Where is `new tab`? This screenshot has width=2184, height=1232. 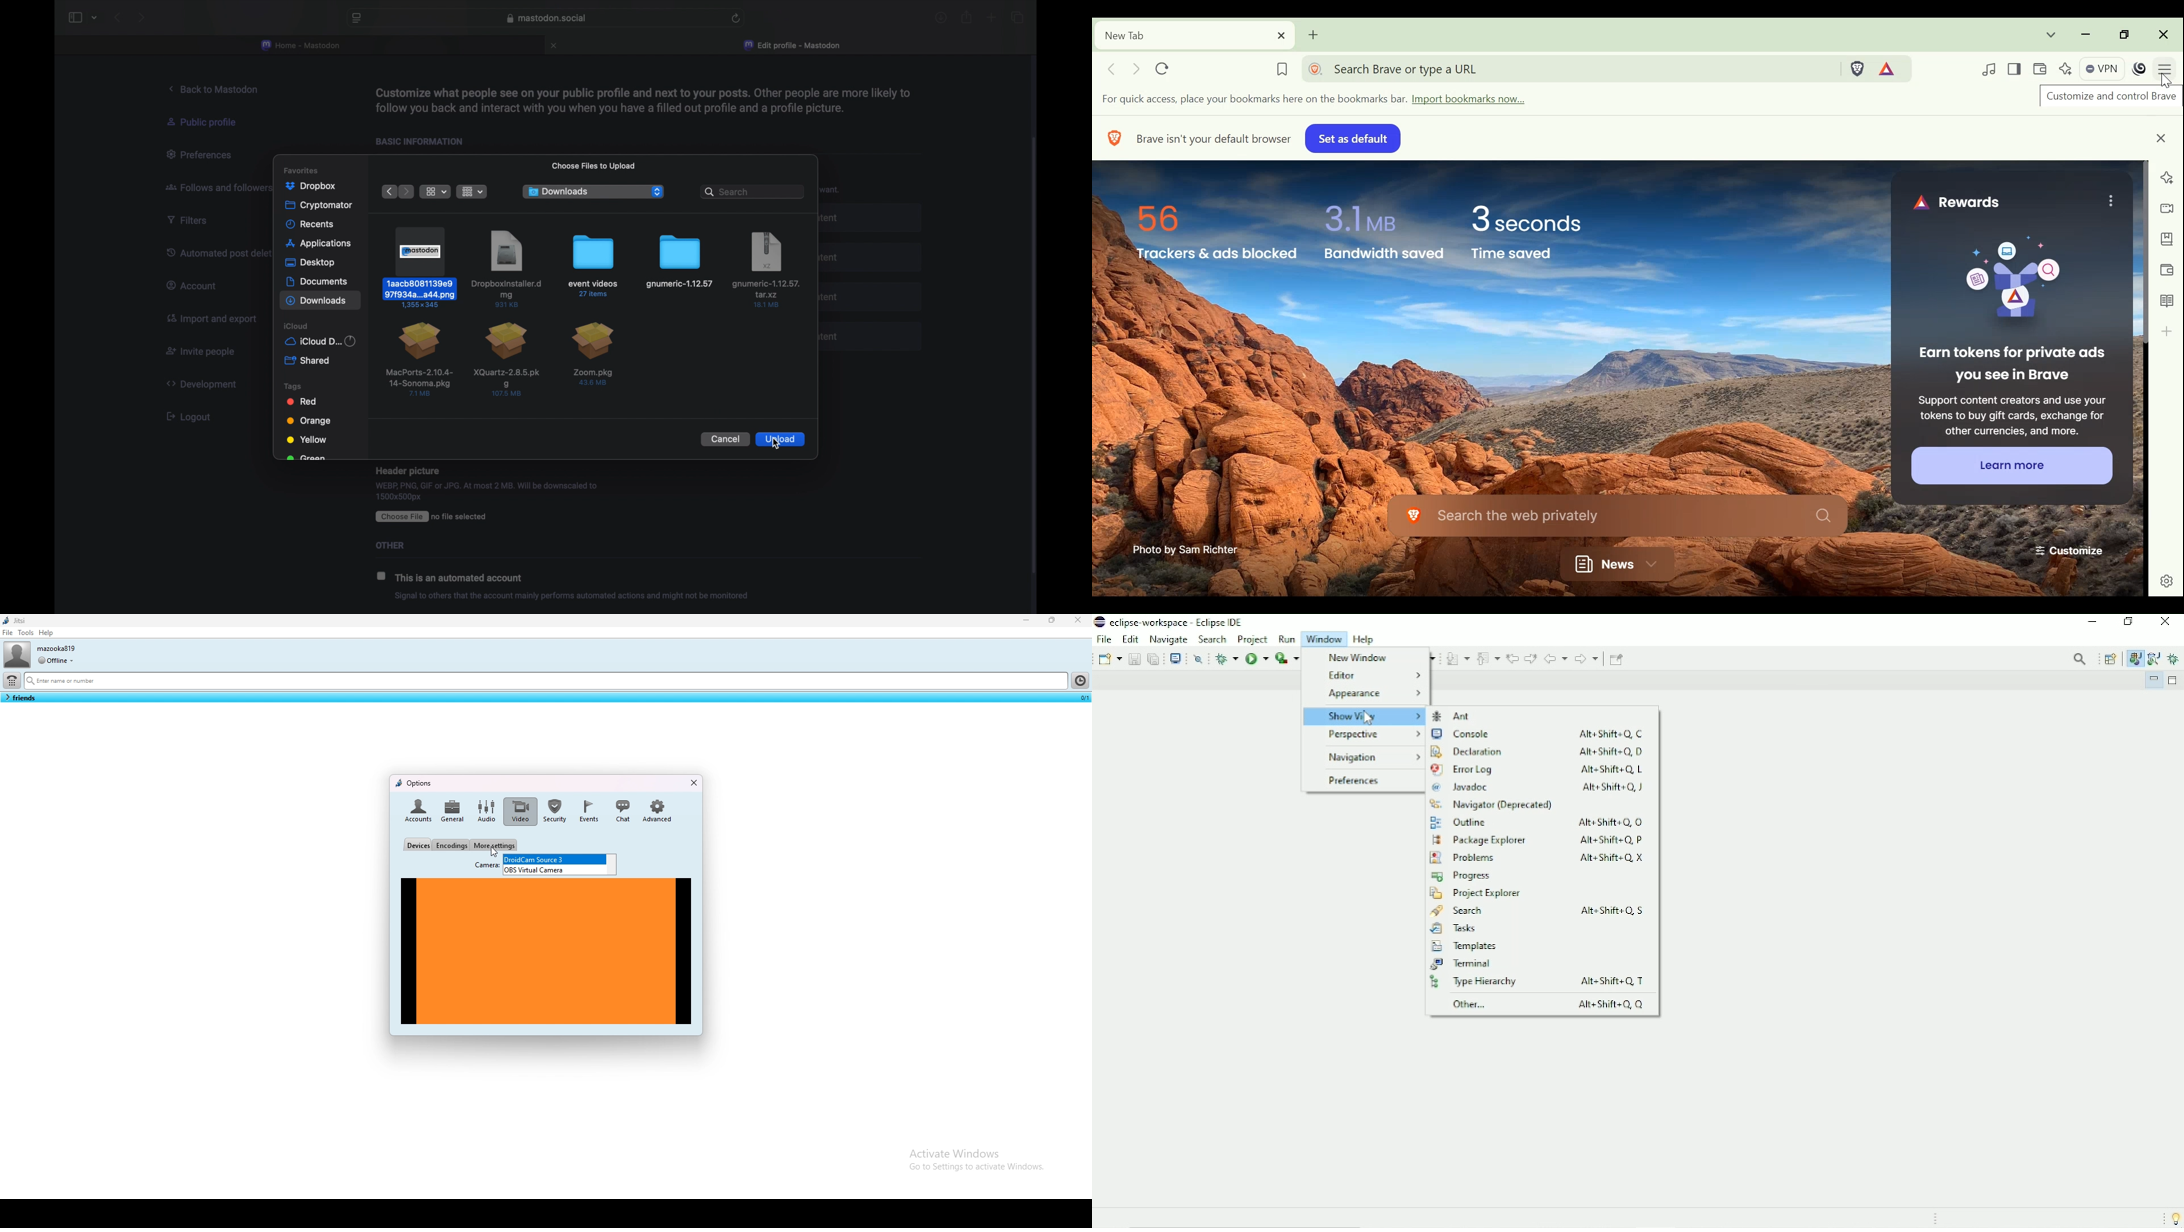 new tab is located at coordinates (991, 19).